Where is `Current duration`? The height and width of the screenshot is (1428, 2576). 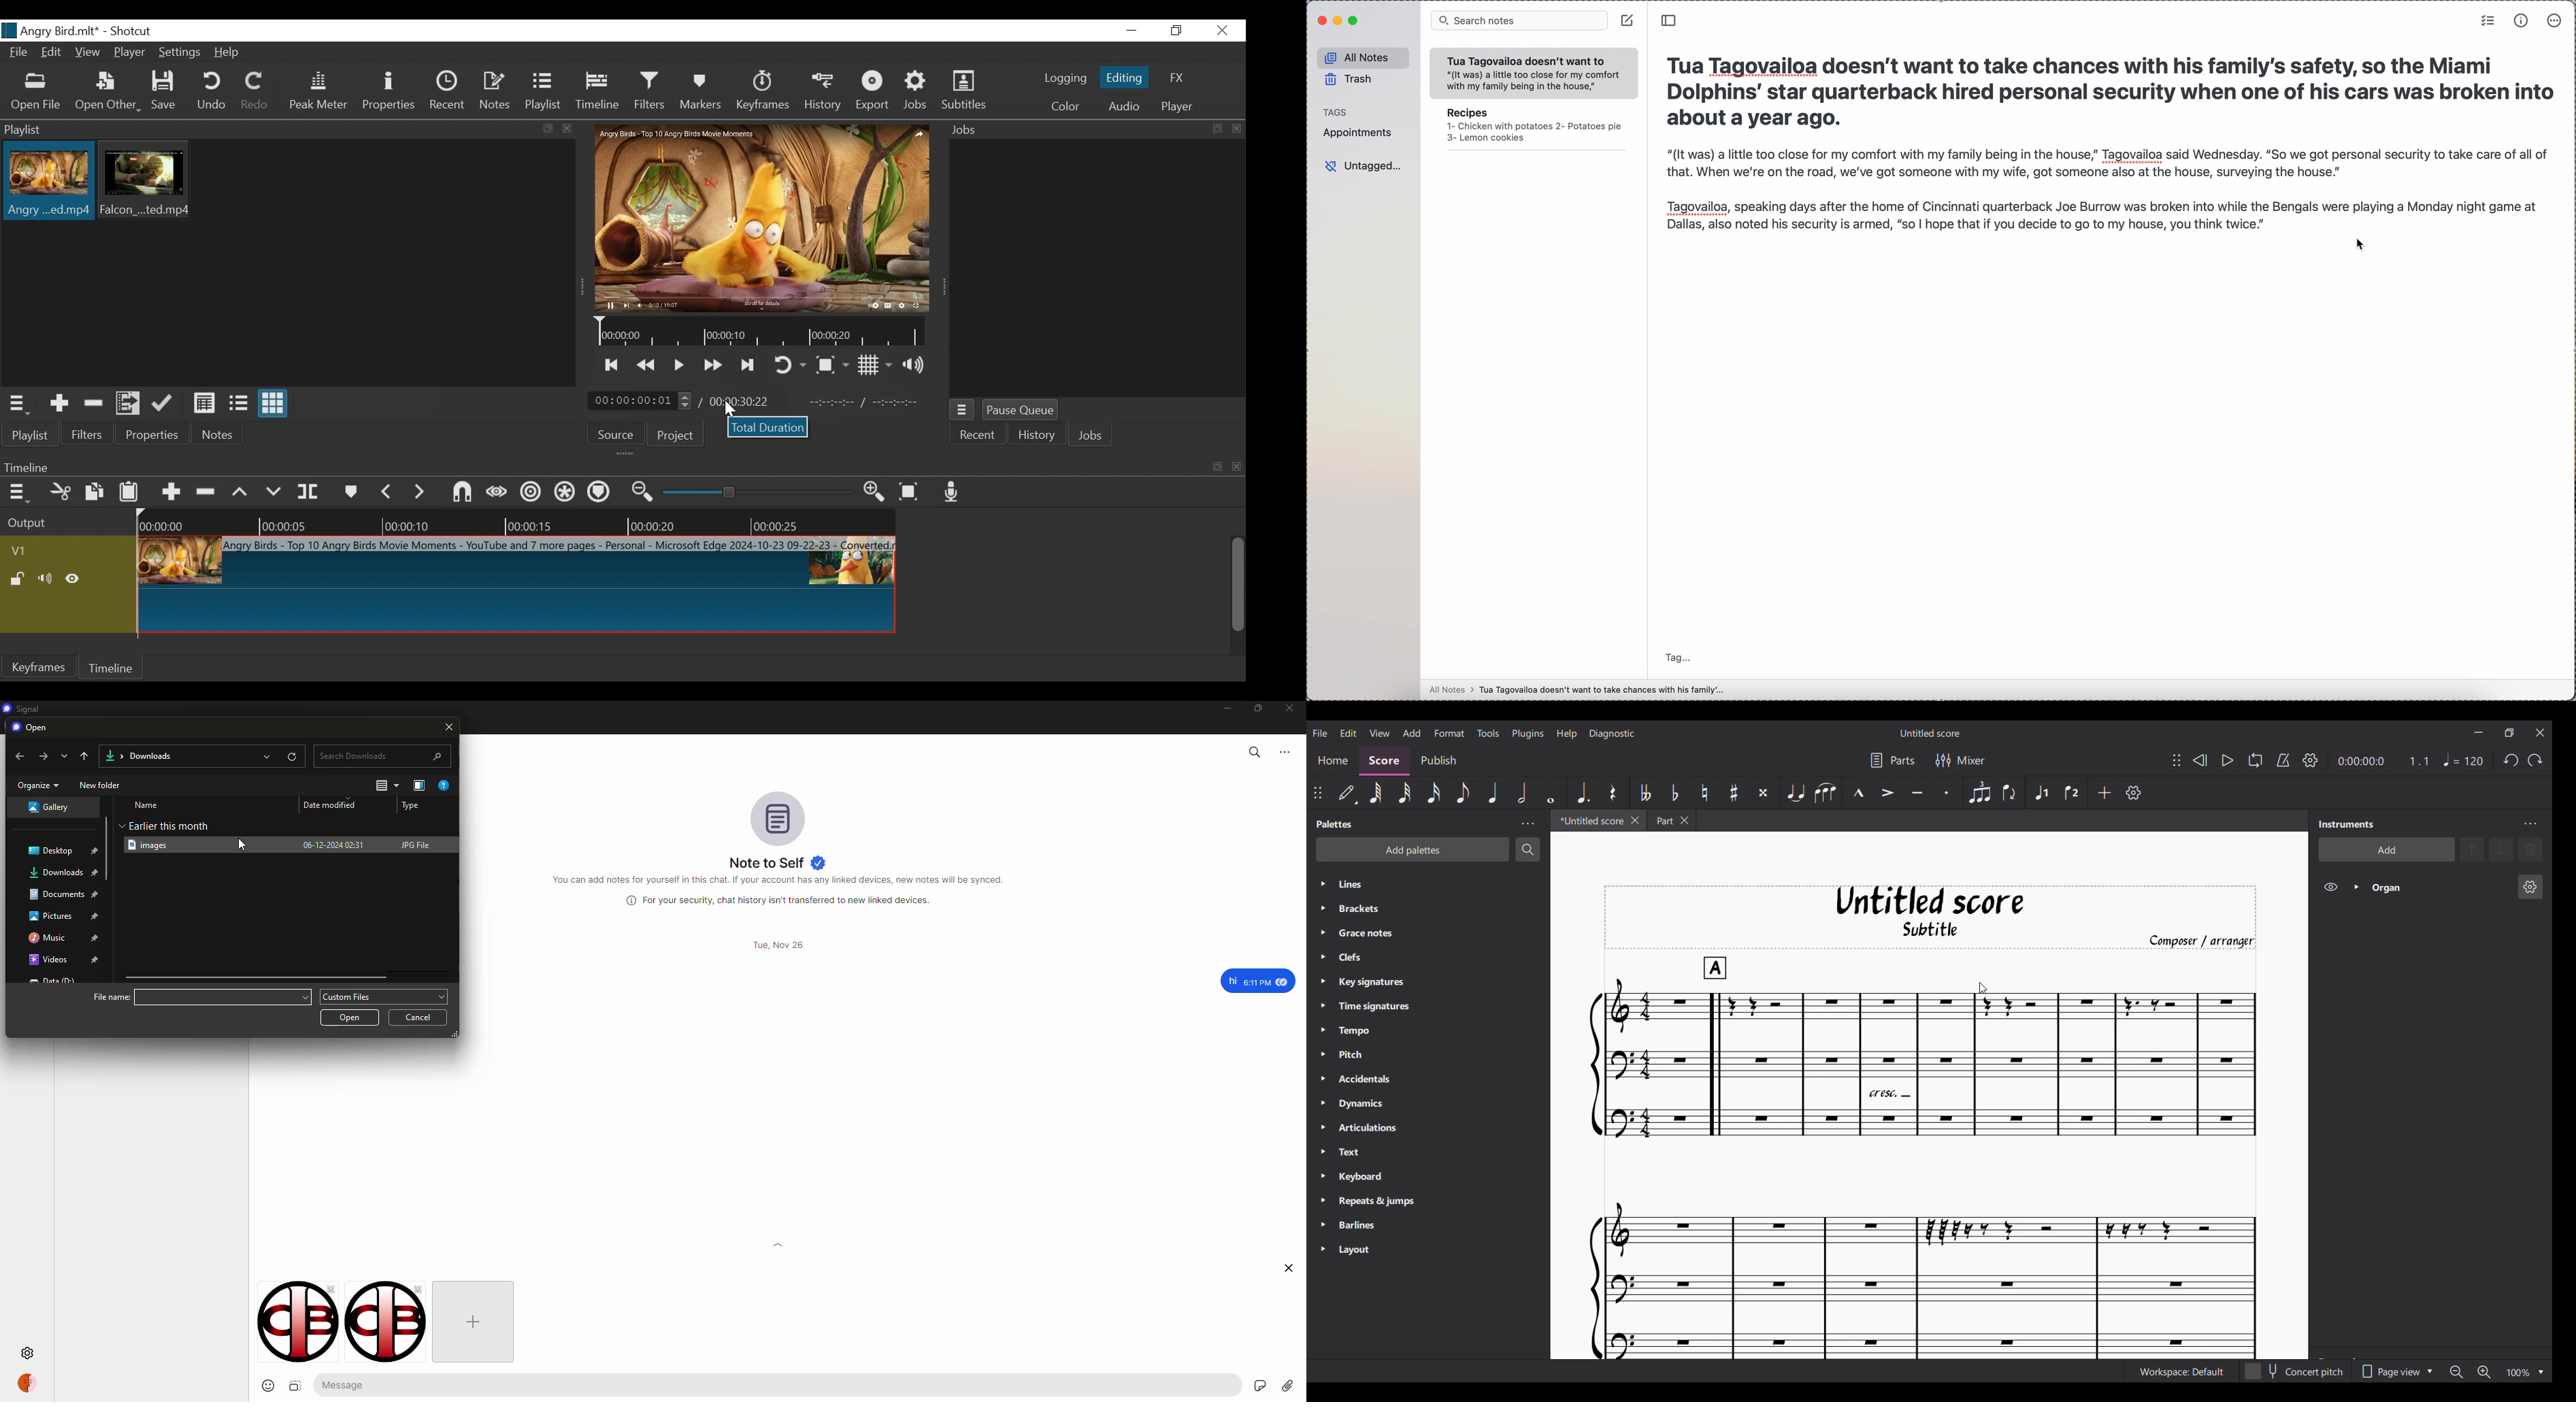 Current duration is located at coordinates (640, 400).